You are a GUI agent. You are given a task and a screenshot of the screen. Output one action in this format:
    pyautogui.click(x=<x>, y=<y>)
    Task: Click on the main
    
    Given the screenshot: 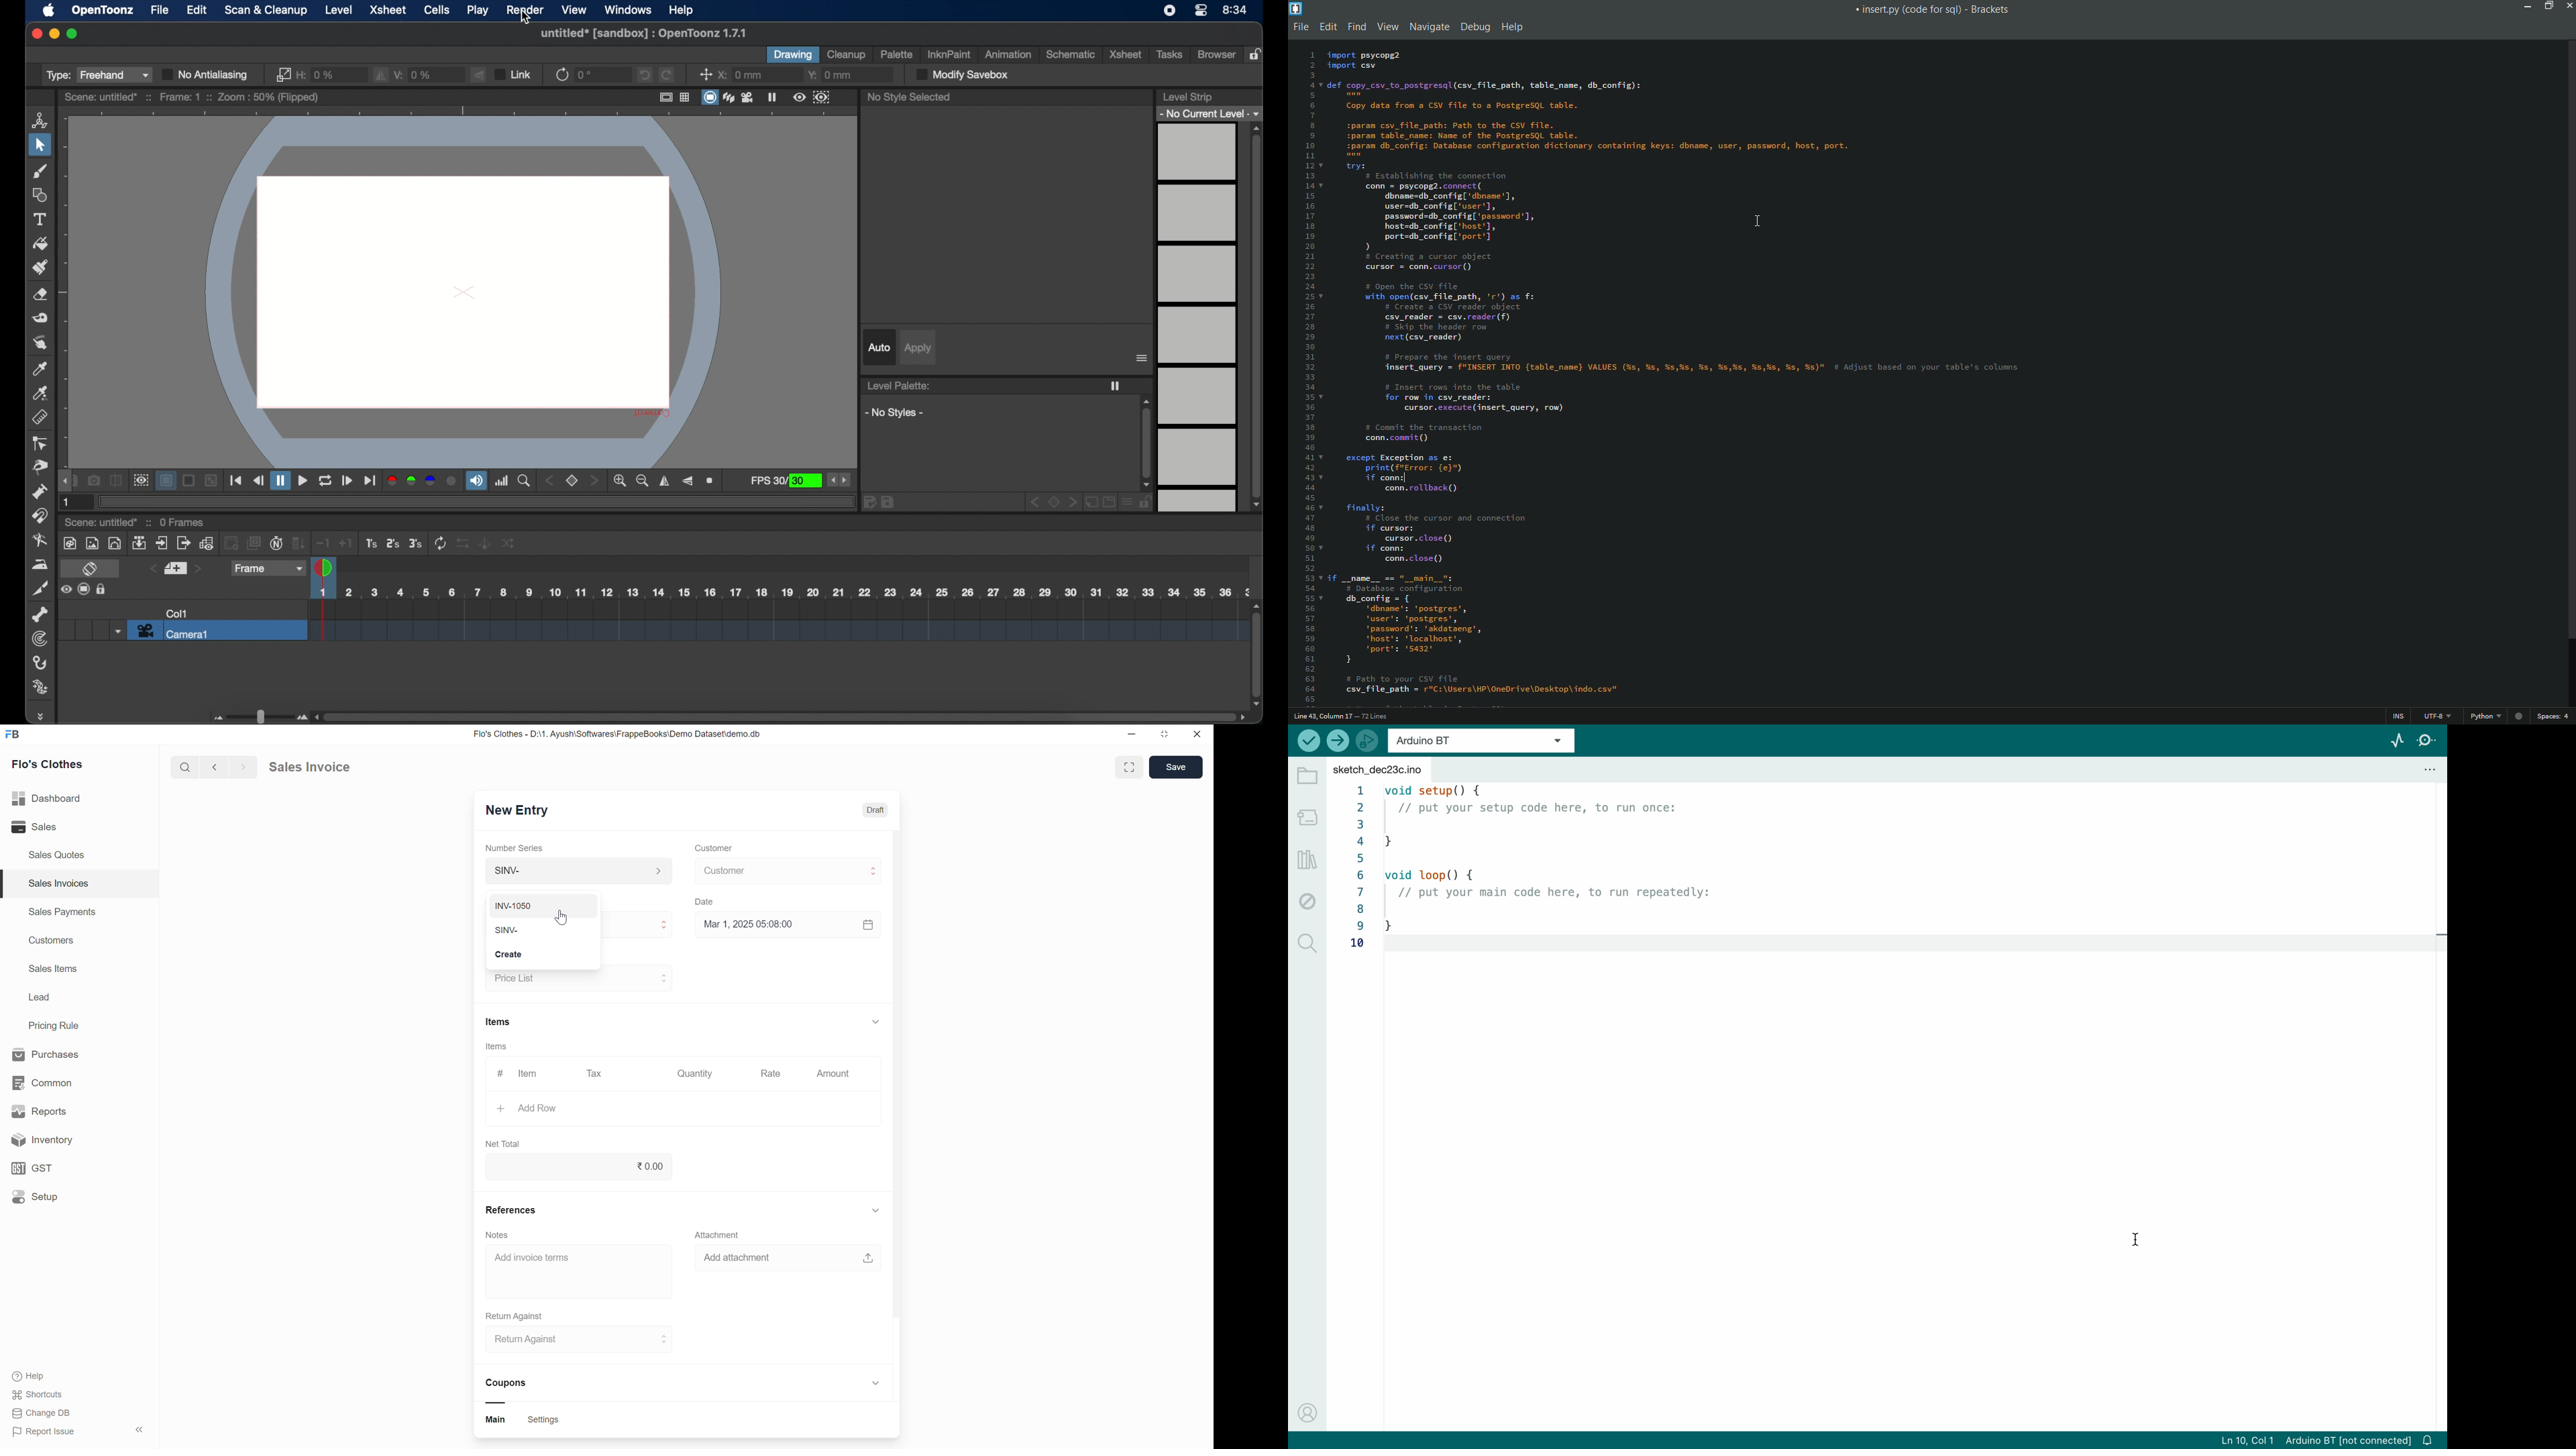 What is the action you would take?
    pyautogui.click(x=500, y=1421)
    